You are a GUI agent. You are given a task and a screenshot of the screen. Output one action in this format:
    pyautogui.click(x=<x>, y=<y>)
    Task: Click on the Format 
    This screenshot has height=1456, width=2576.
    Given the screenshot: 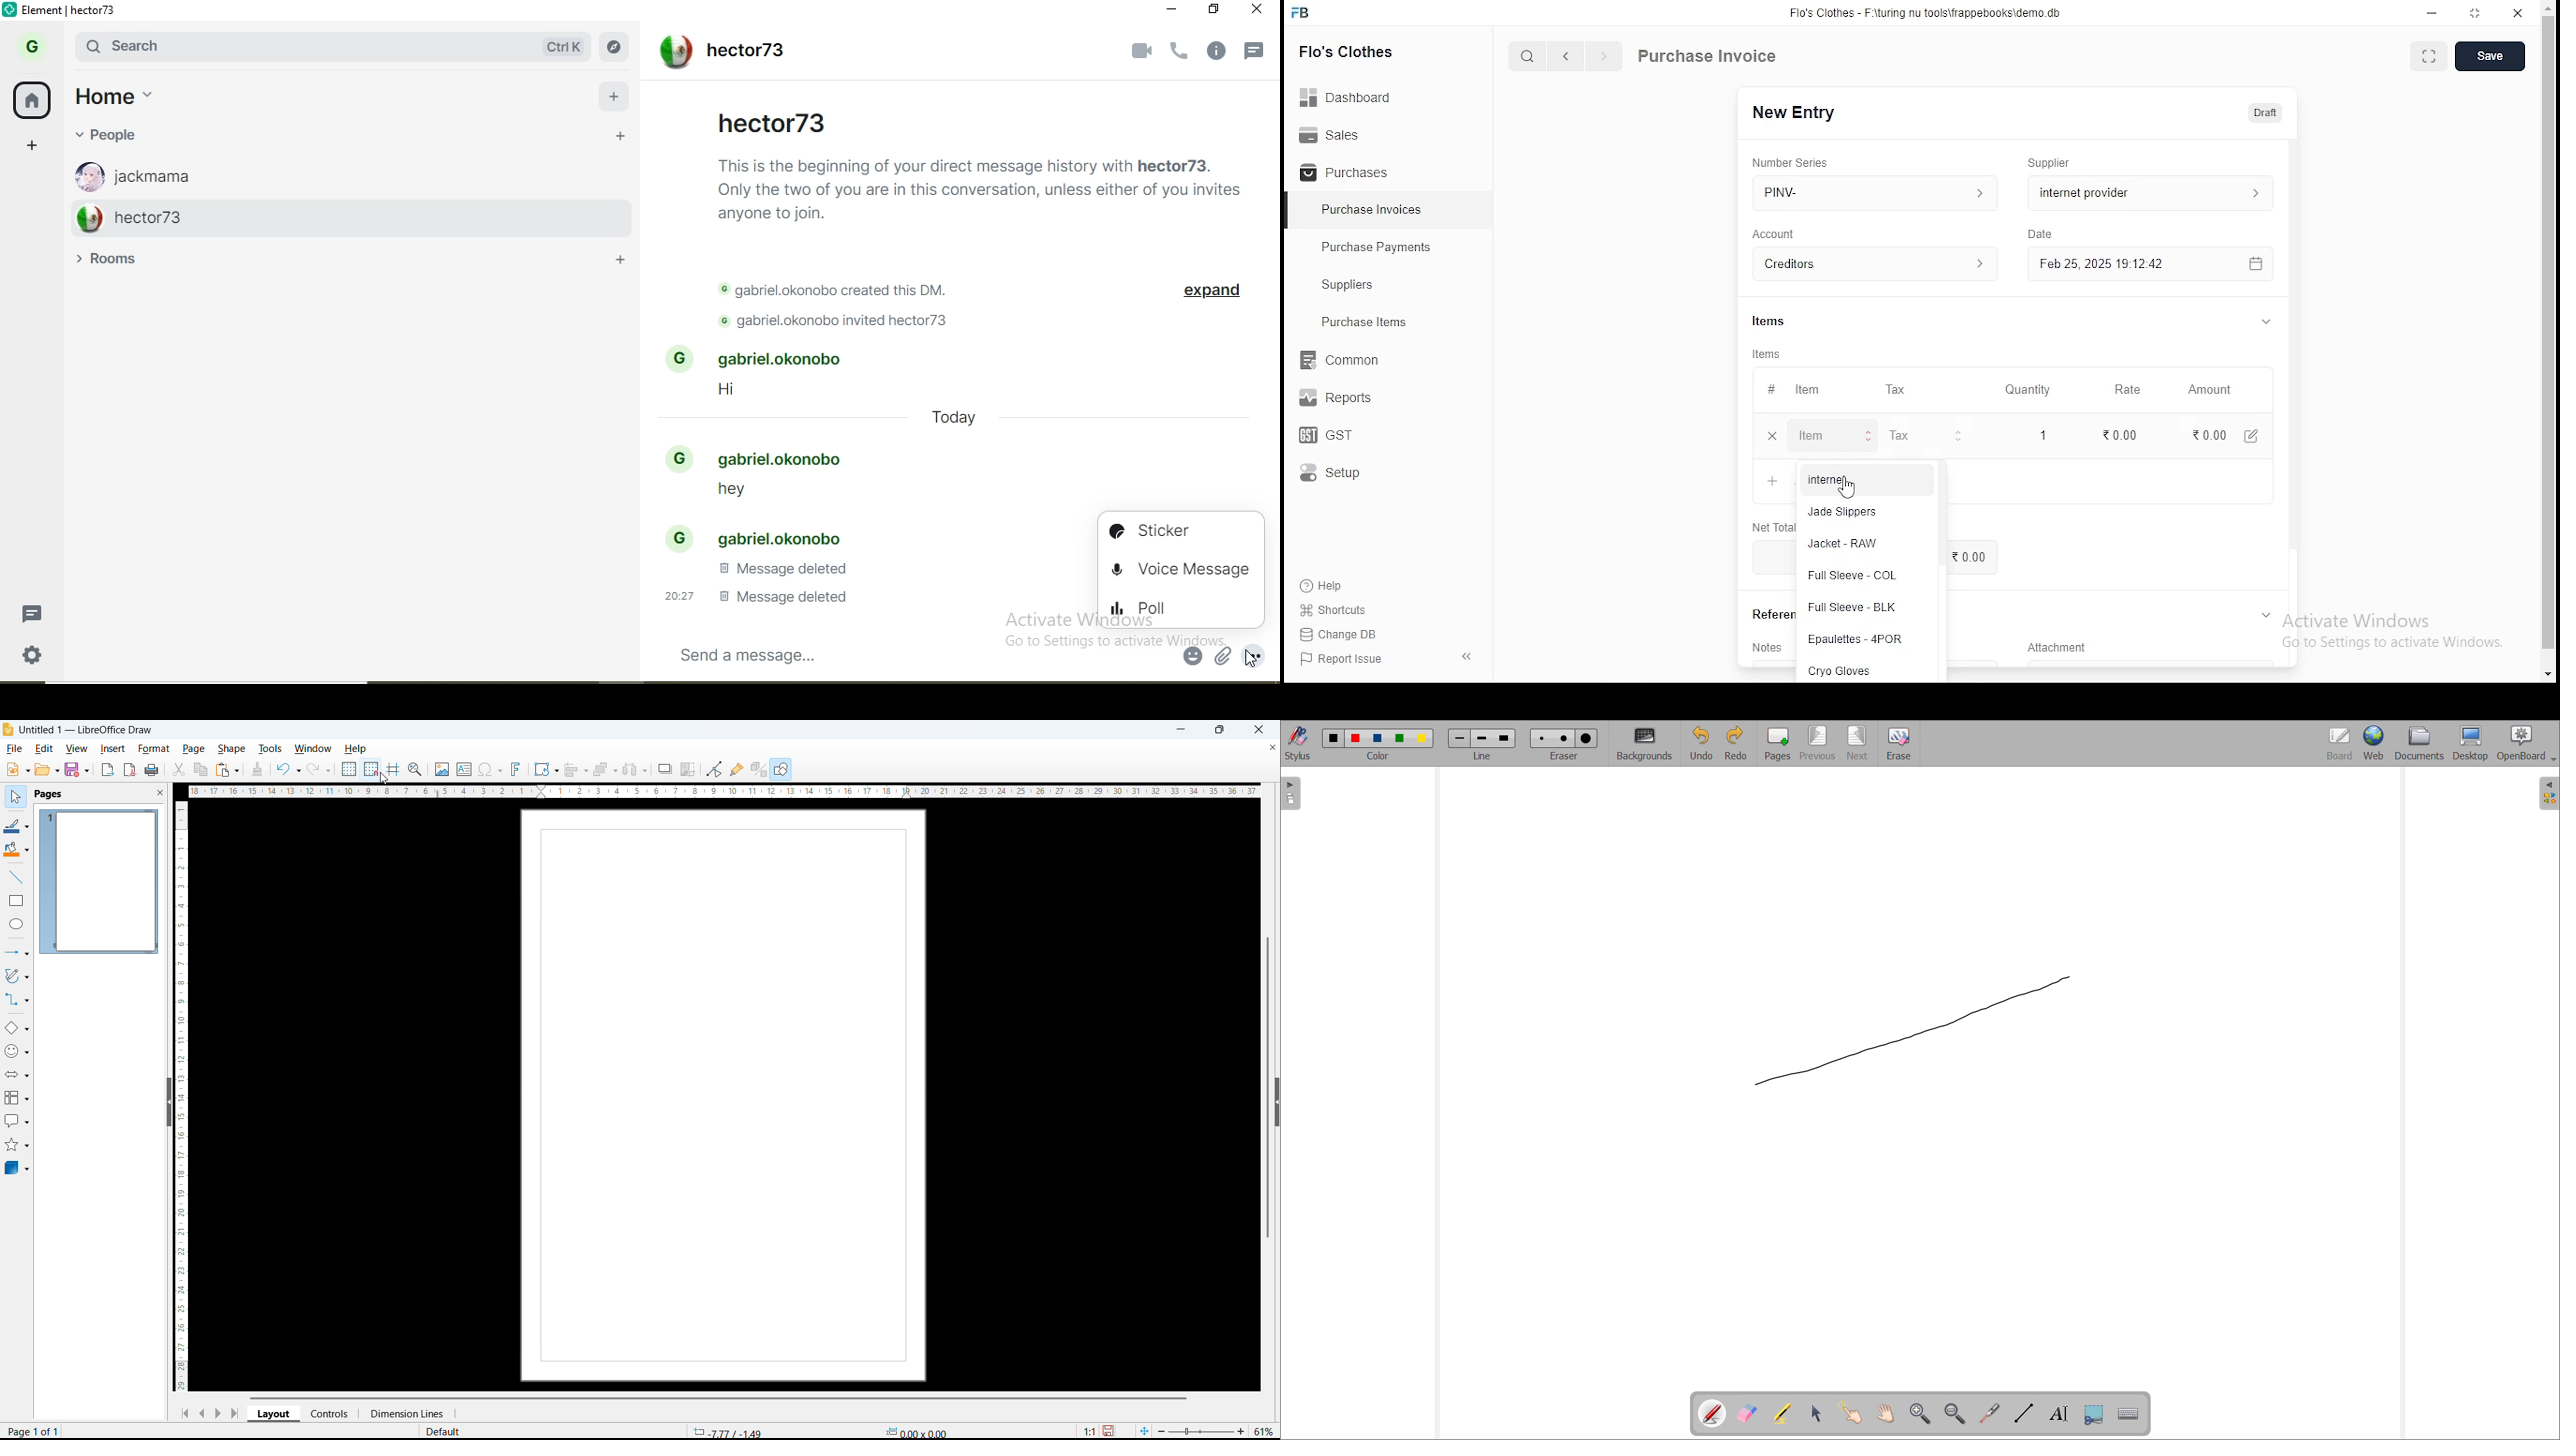 What is the action you would take?
    pyautogui.click(x=154, y=749)
    